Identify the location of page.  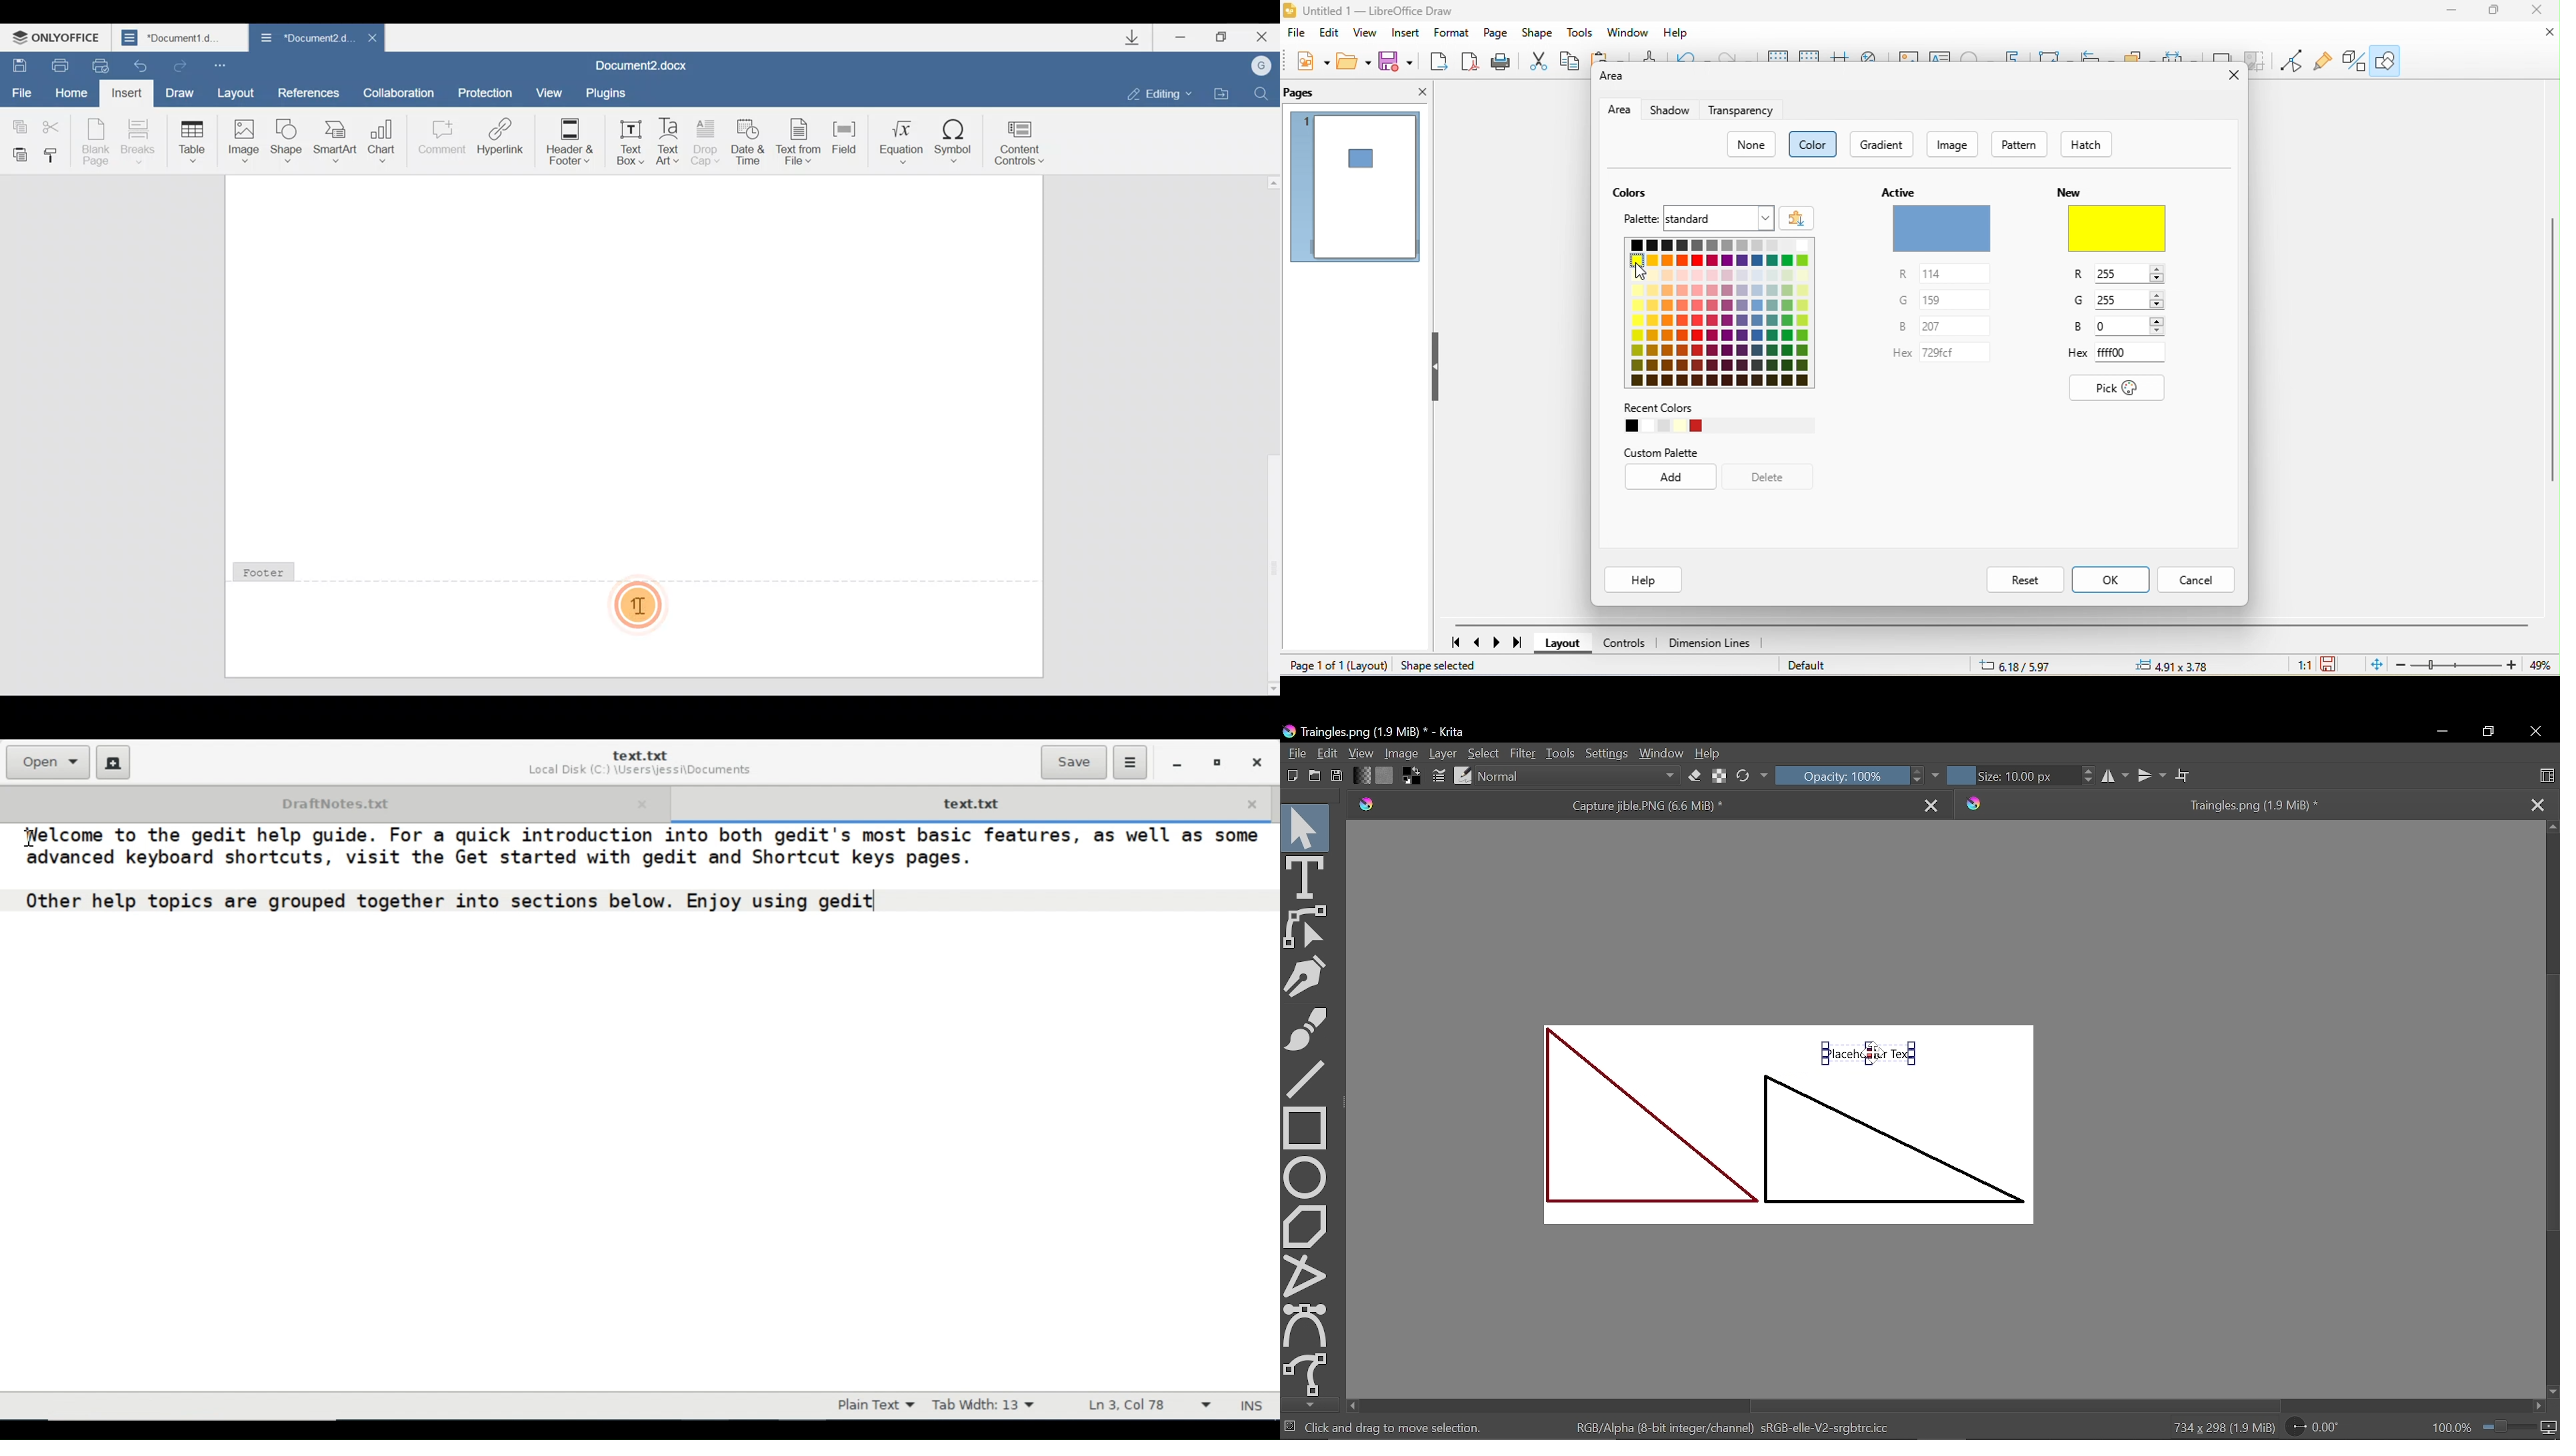
(1497, 34).